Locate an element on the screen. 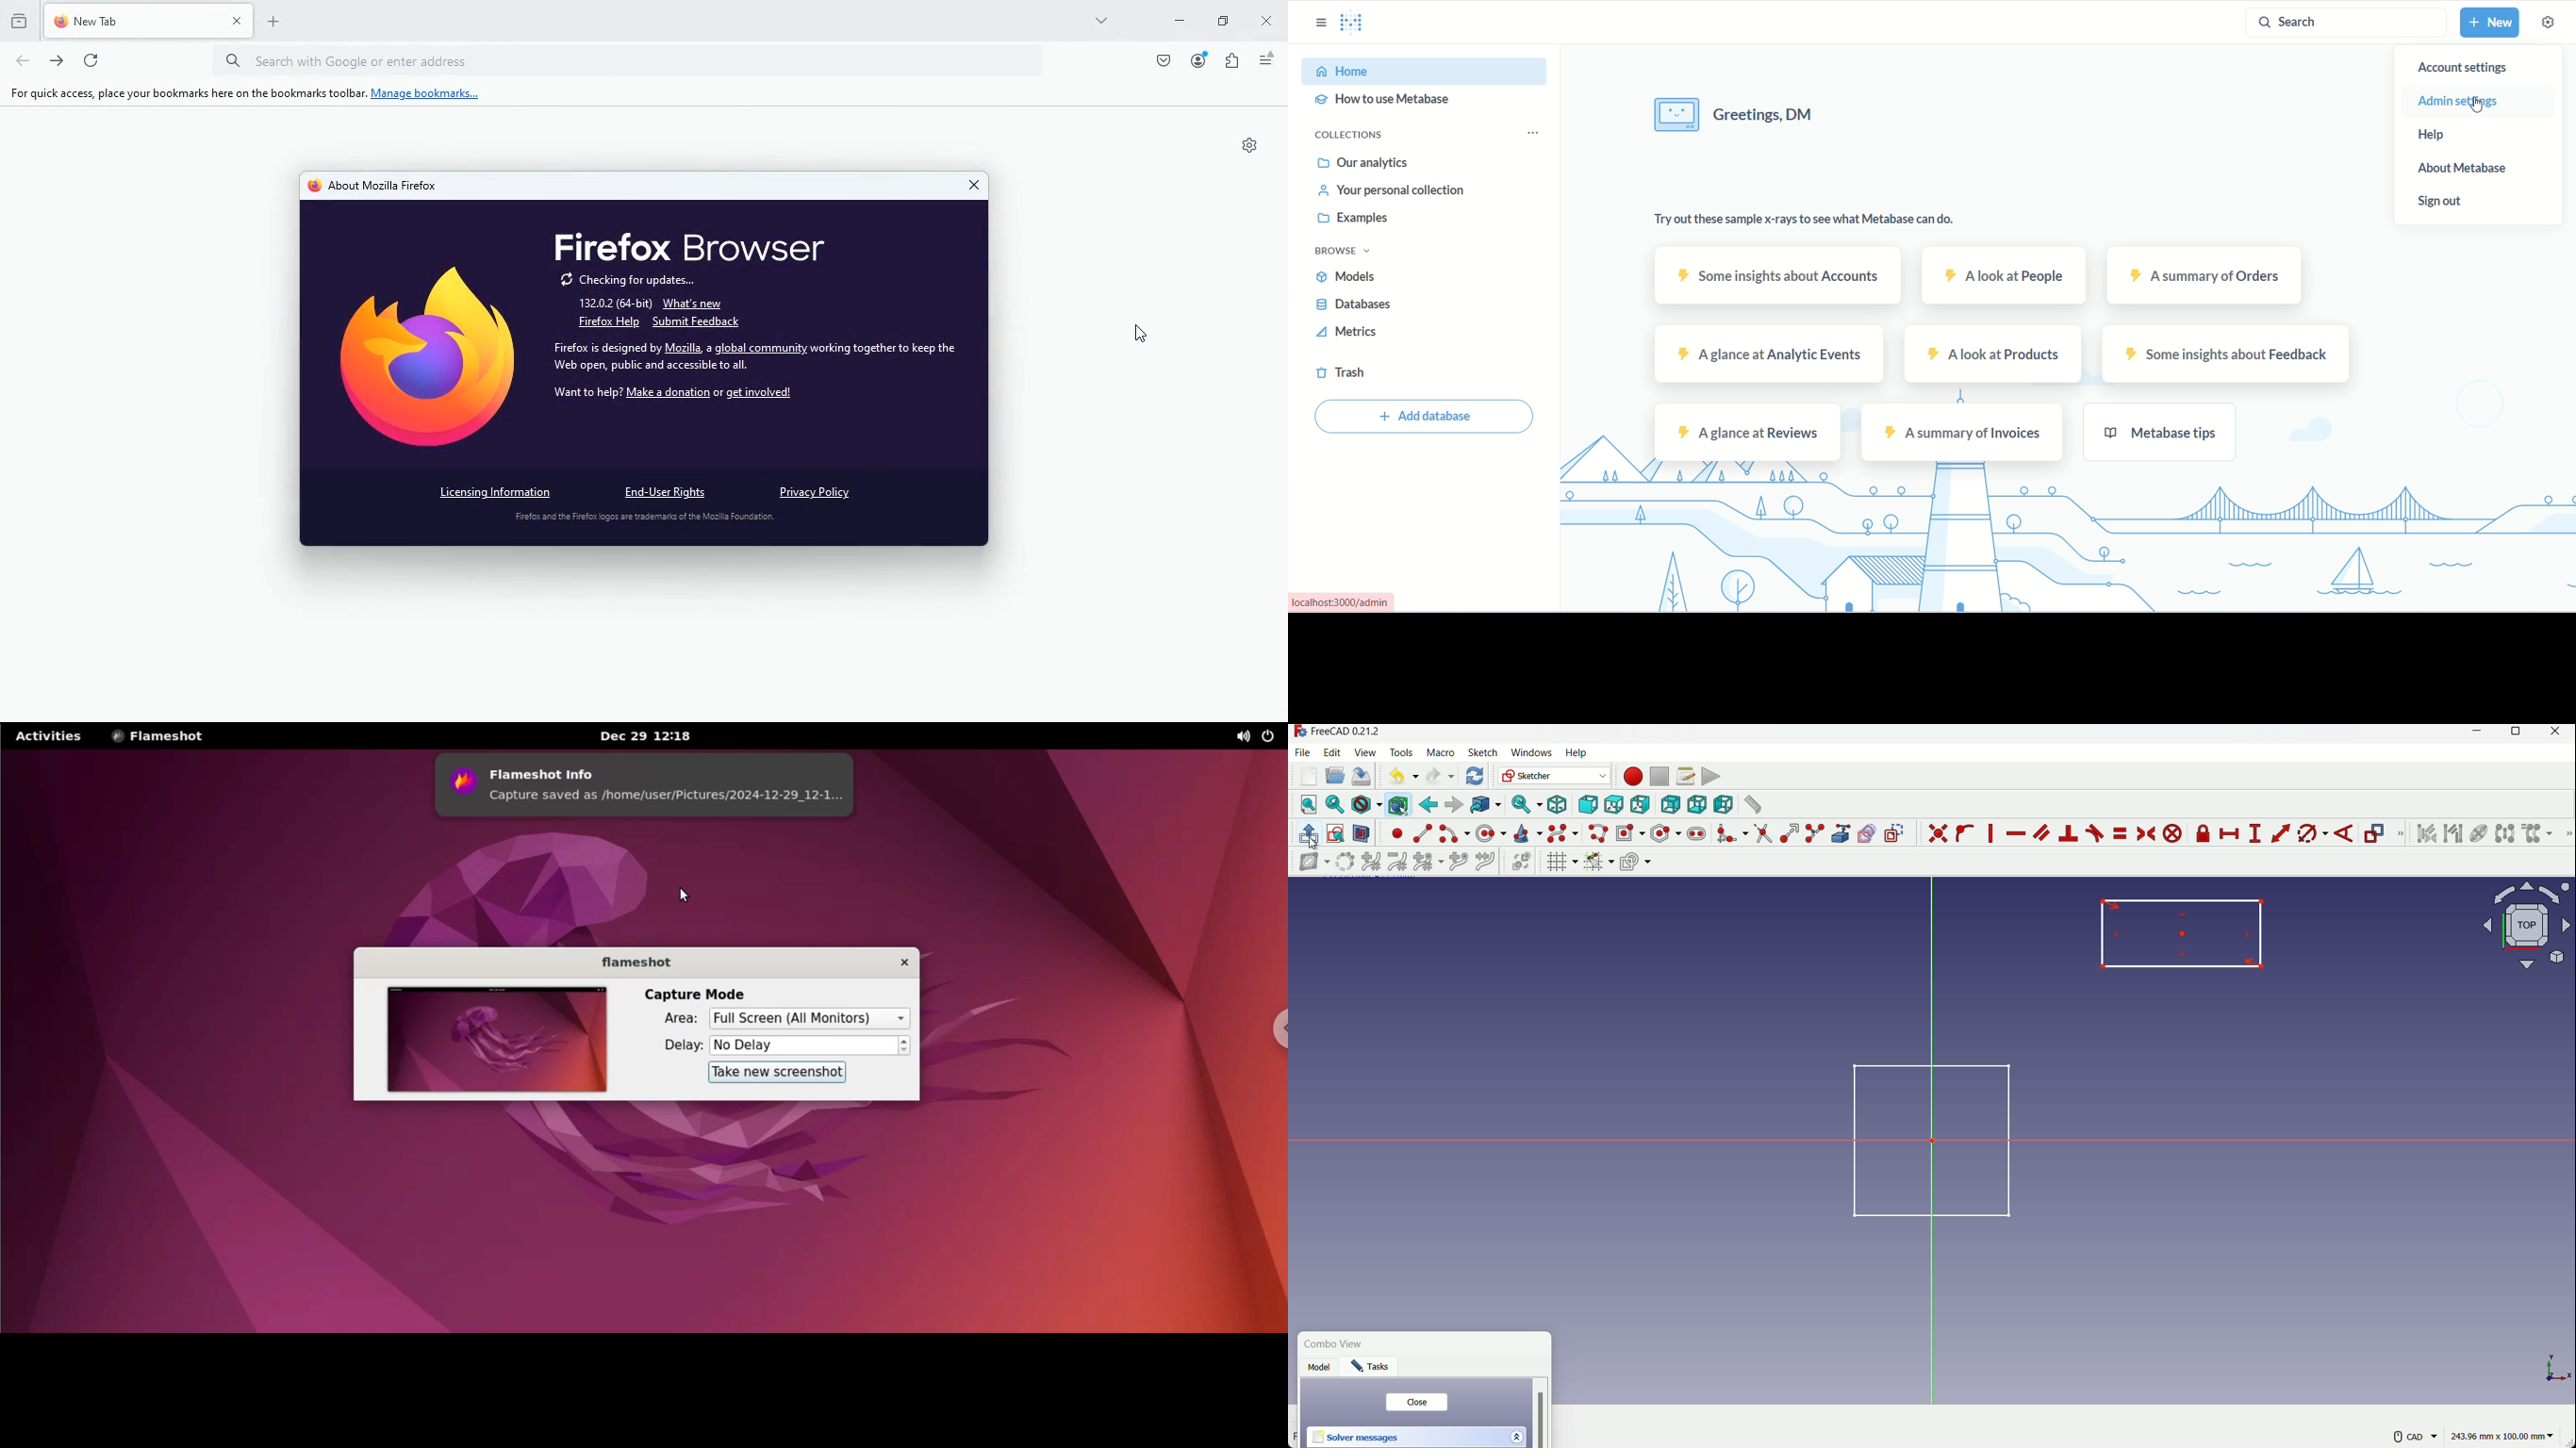 The height and width of the screenshot is (1456, 2576). back is located at coordinates (22, 61).